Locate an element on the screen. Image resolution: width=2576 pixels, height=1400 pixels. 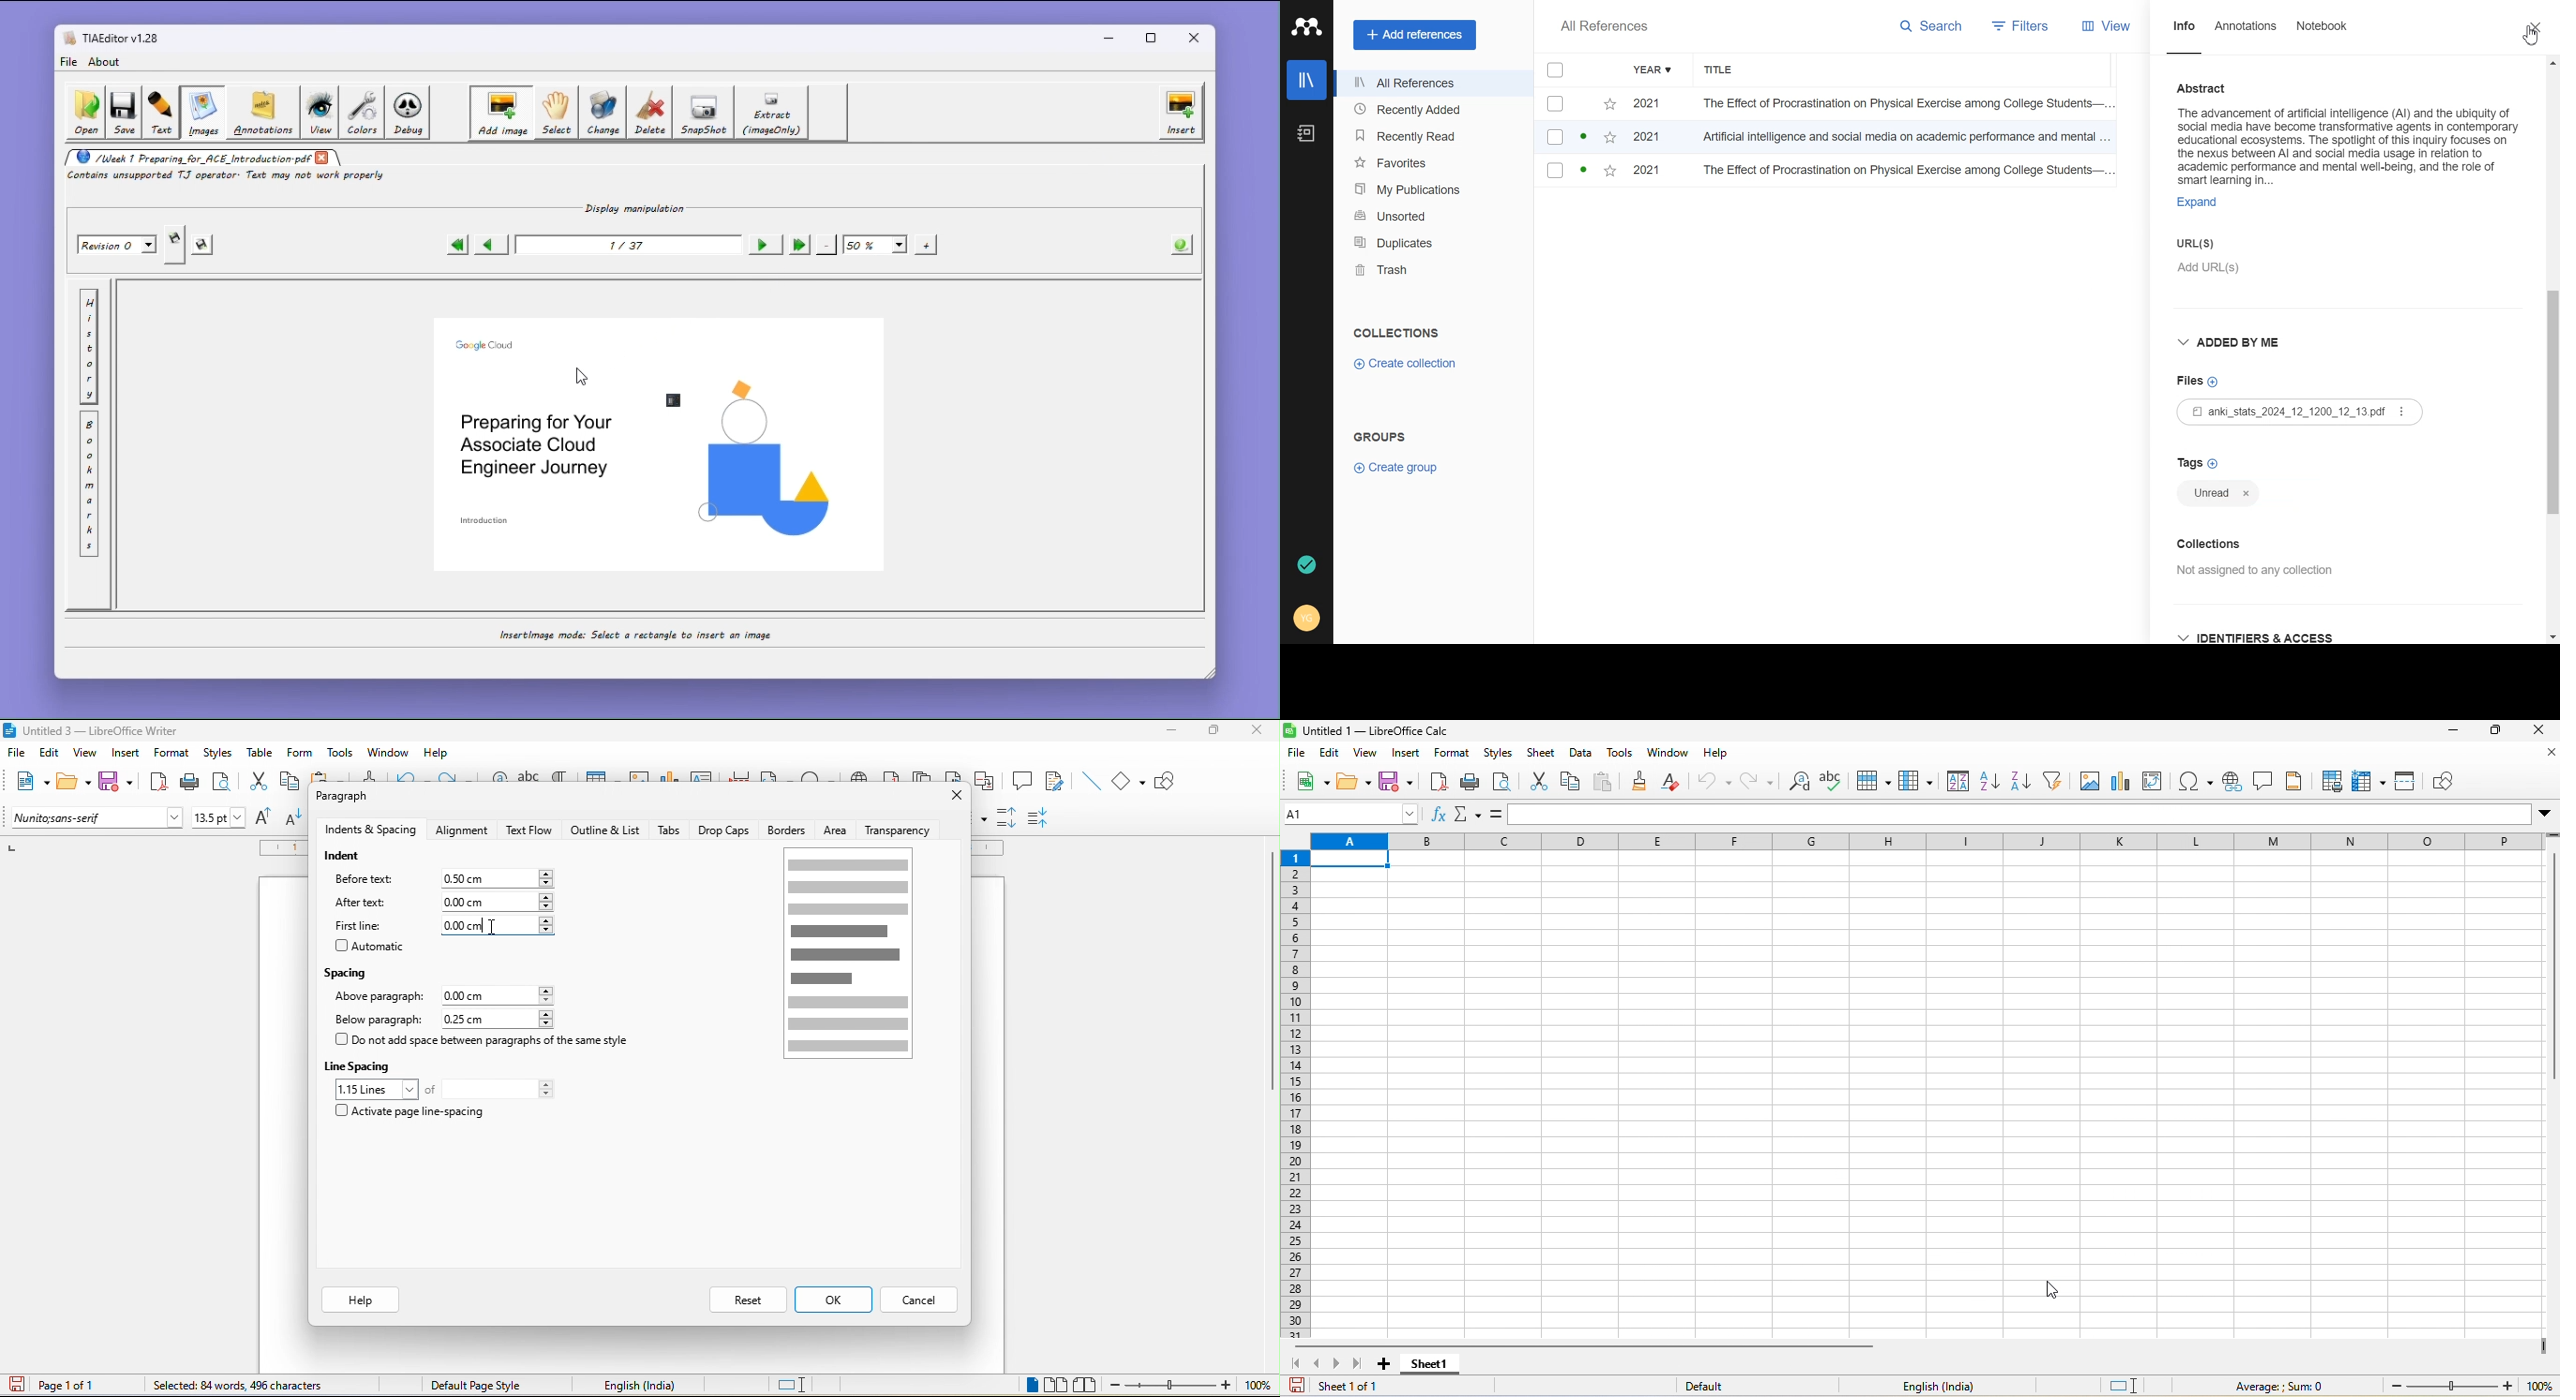
Enter URLS is located at coordinates (2211, 241).